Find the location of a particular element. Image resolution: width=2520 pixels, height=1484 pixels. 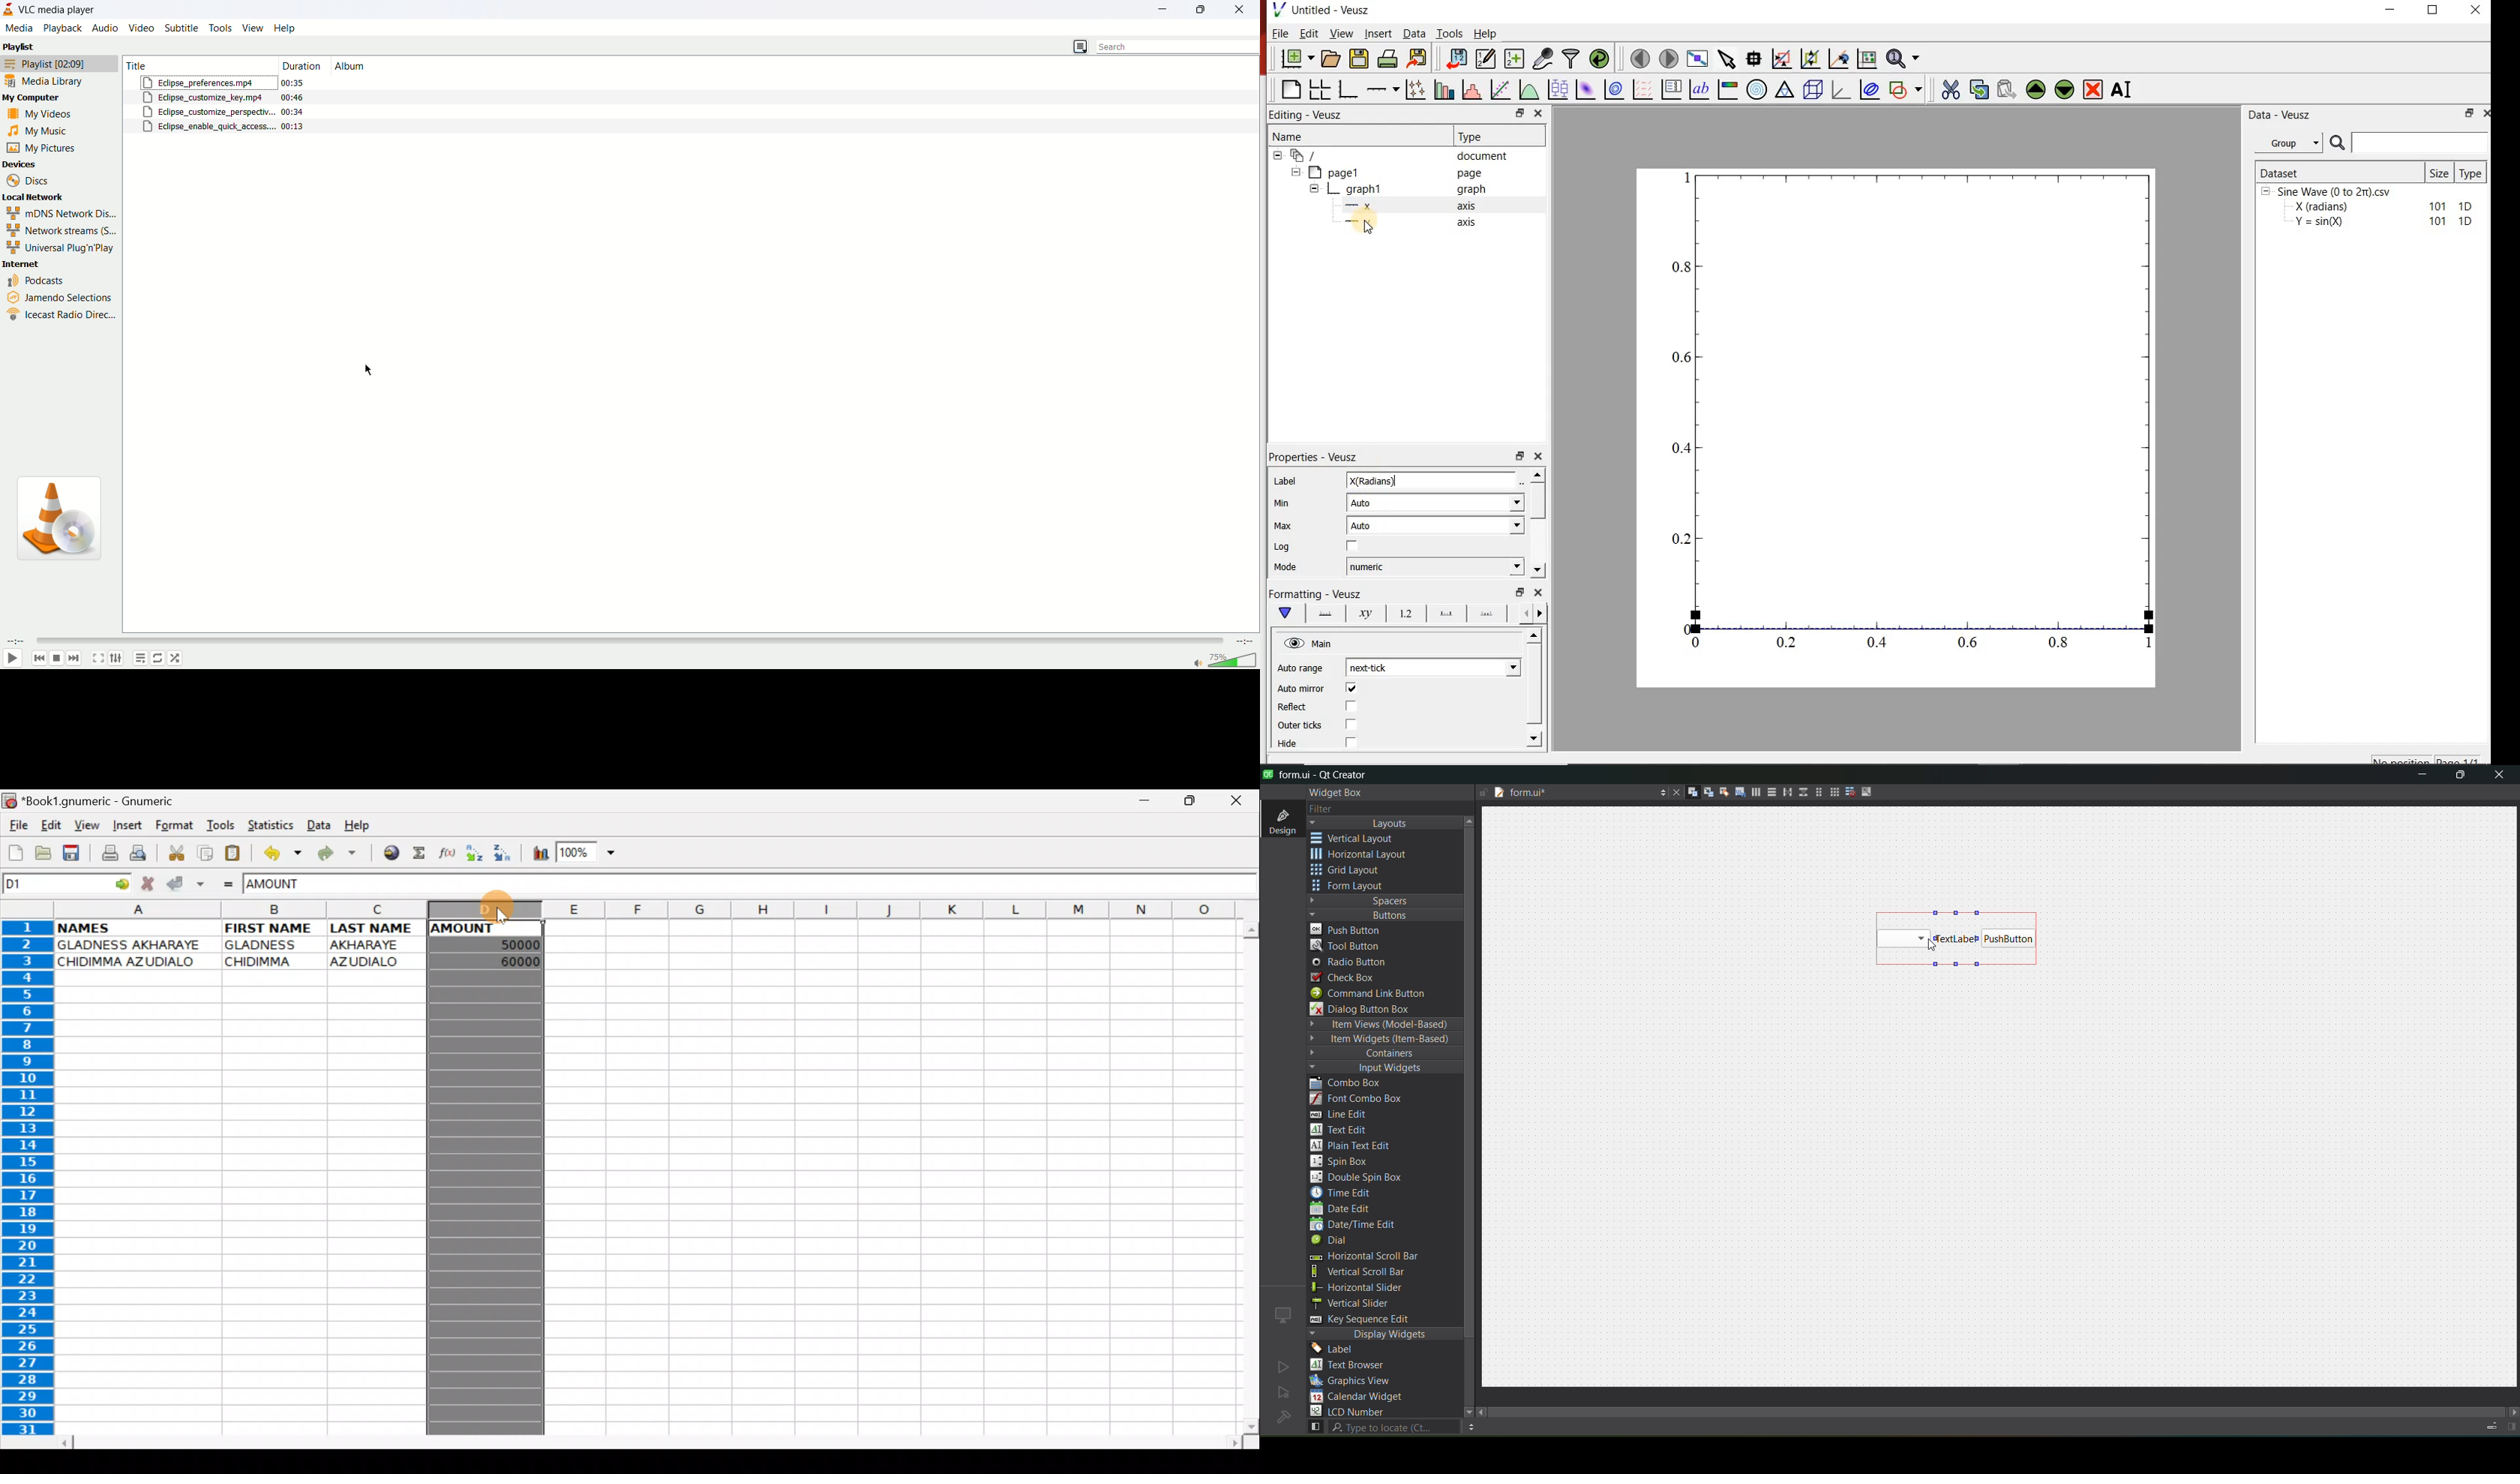

Insert Chart is located at coordinates (536, 853).